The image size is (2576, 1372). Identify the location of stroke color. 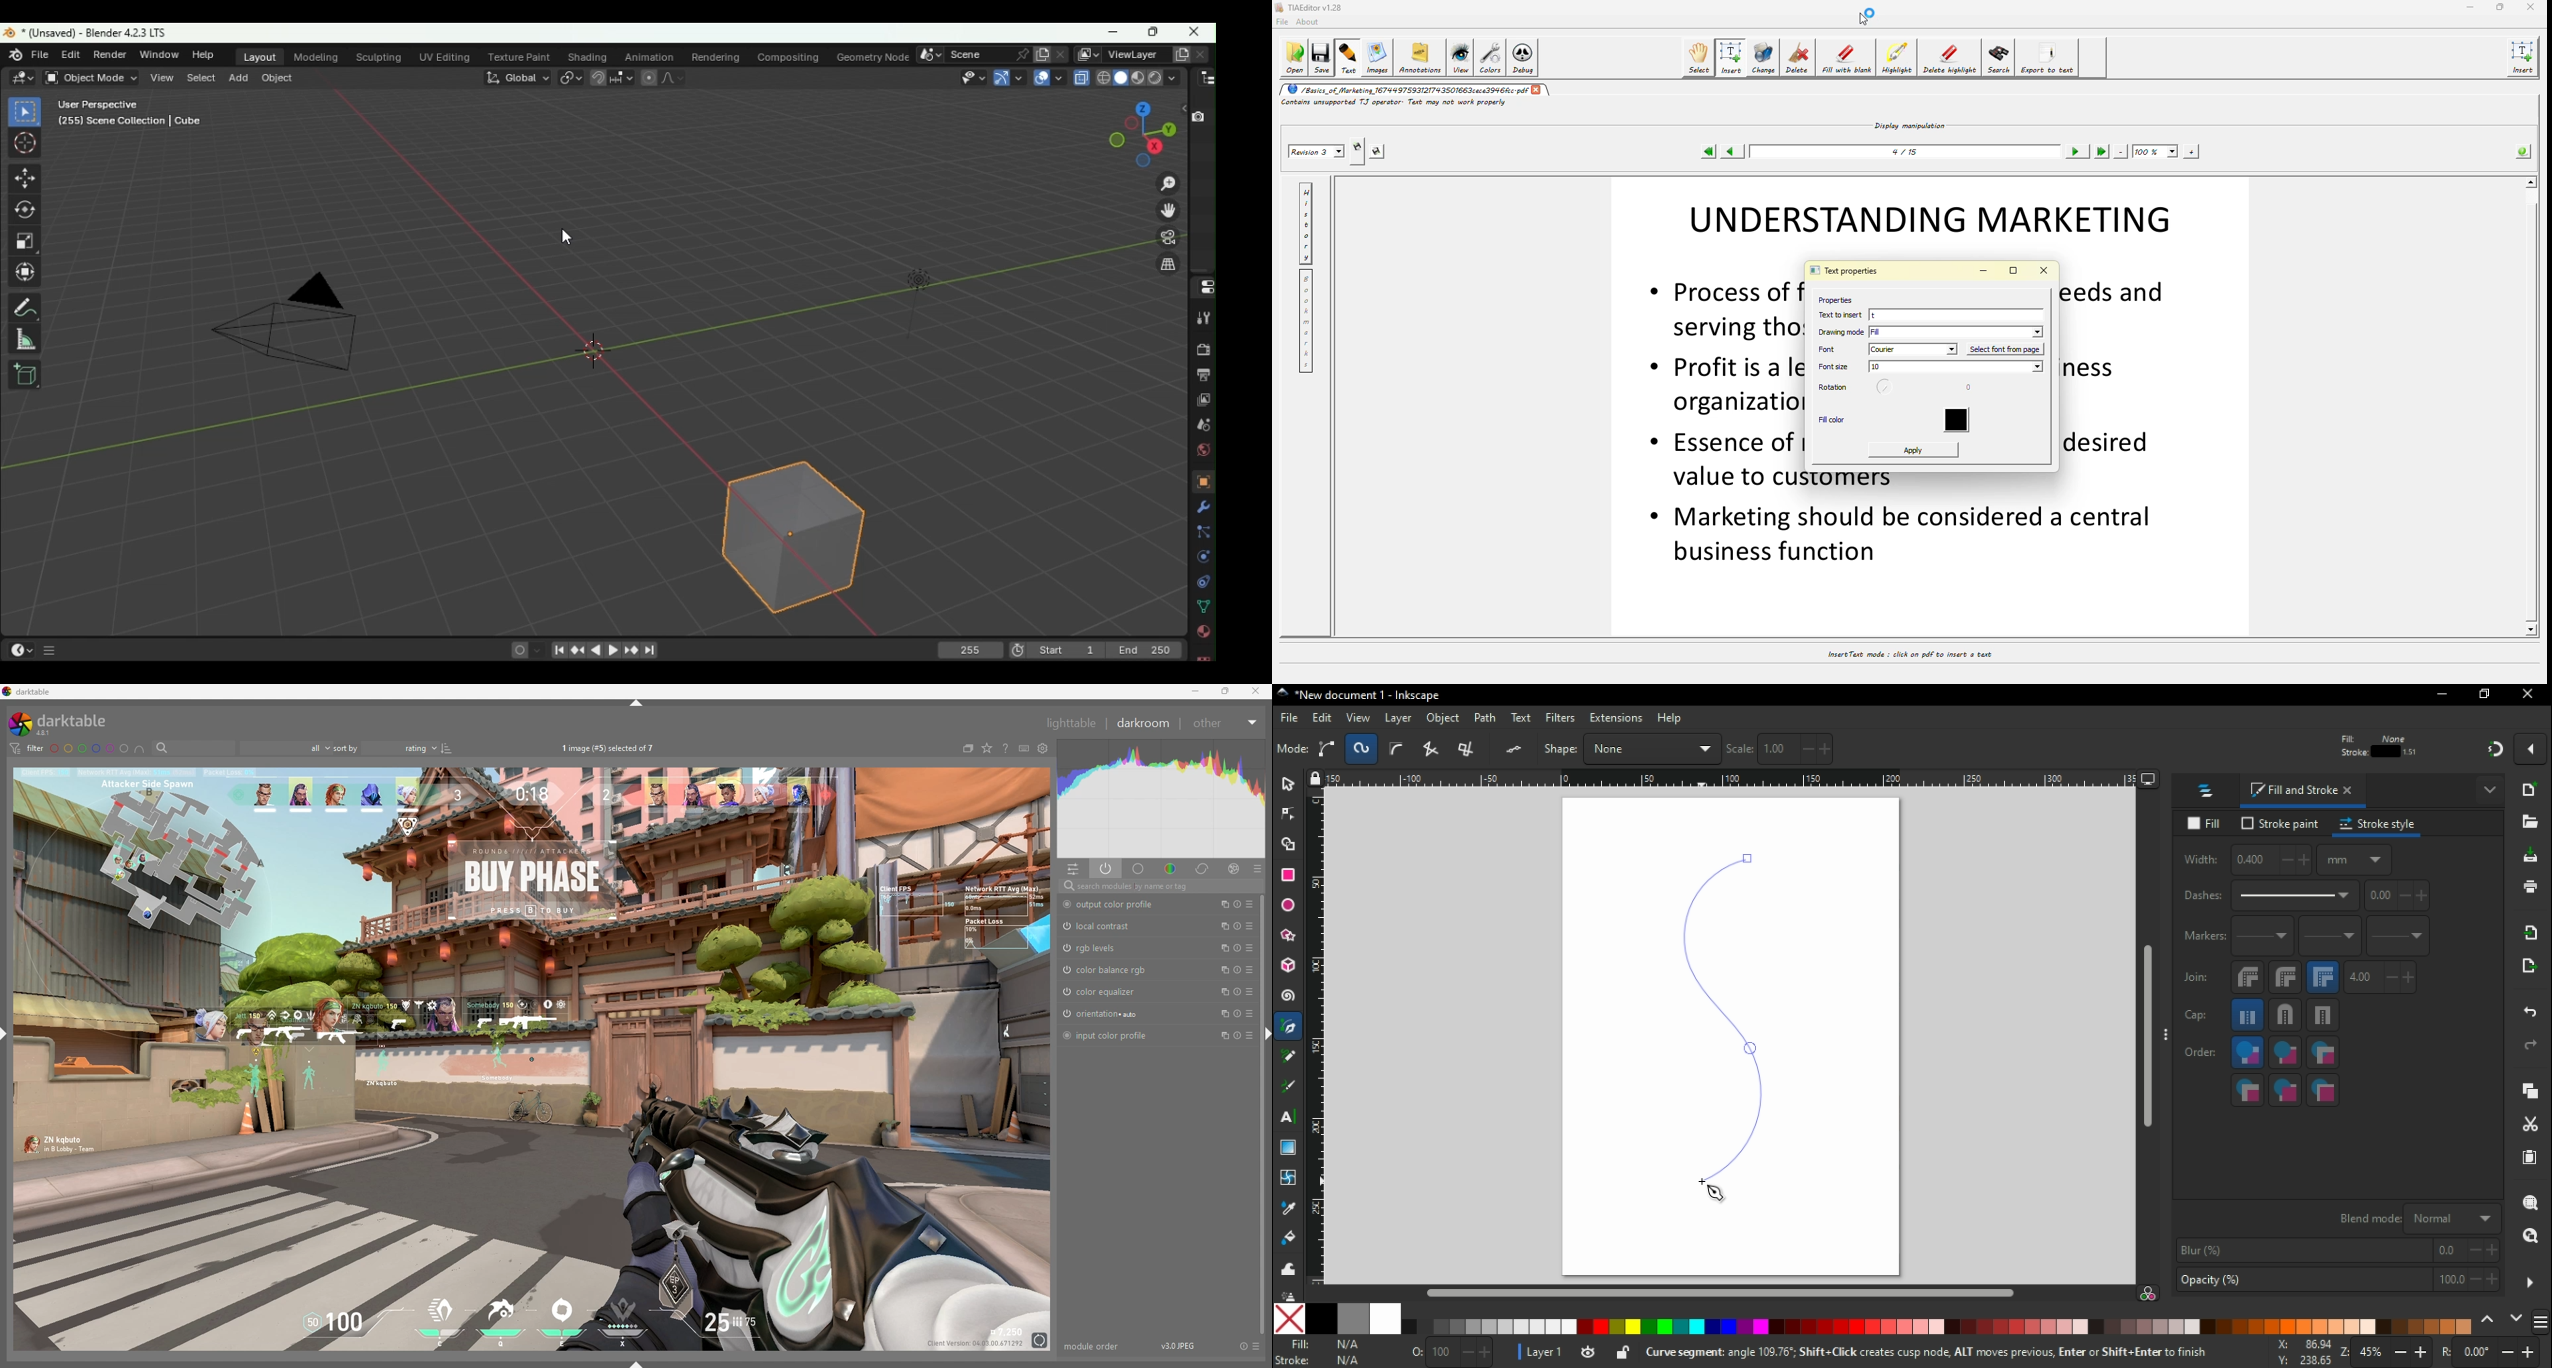
(1320, 1360).